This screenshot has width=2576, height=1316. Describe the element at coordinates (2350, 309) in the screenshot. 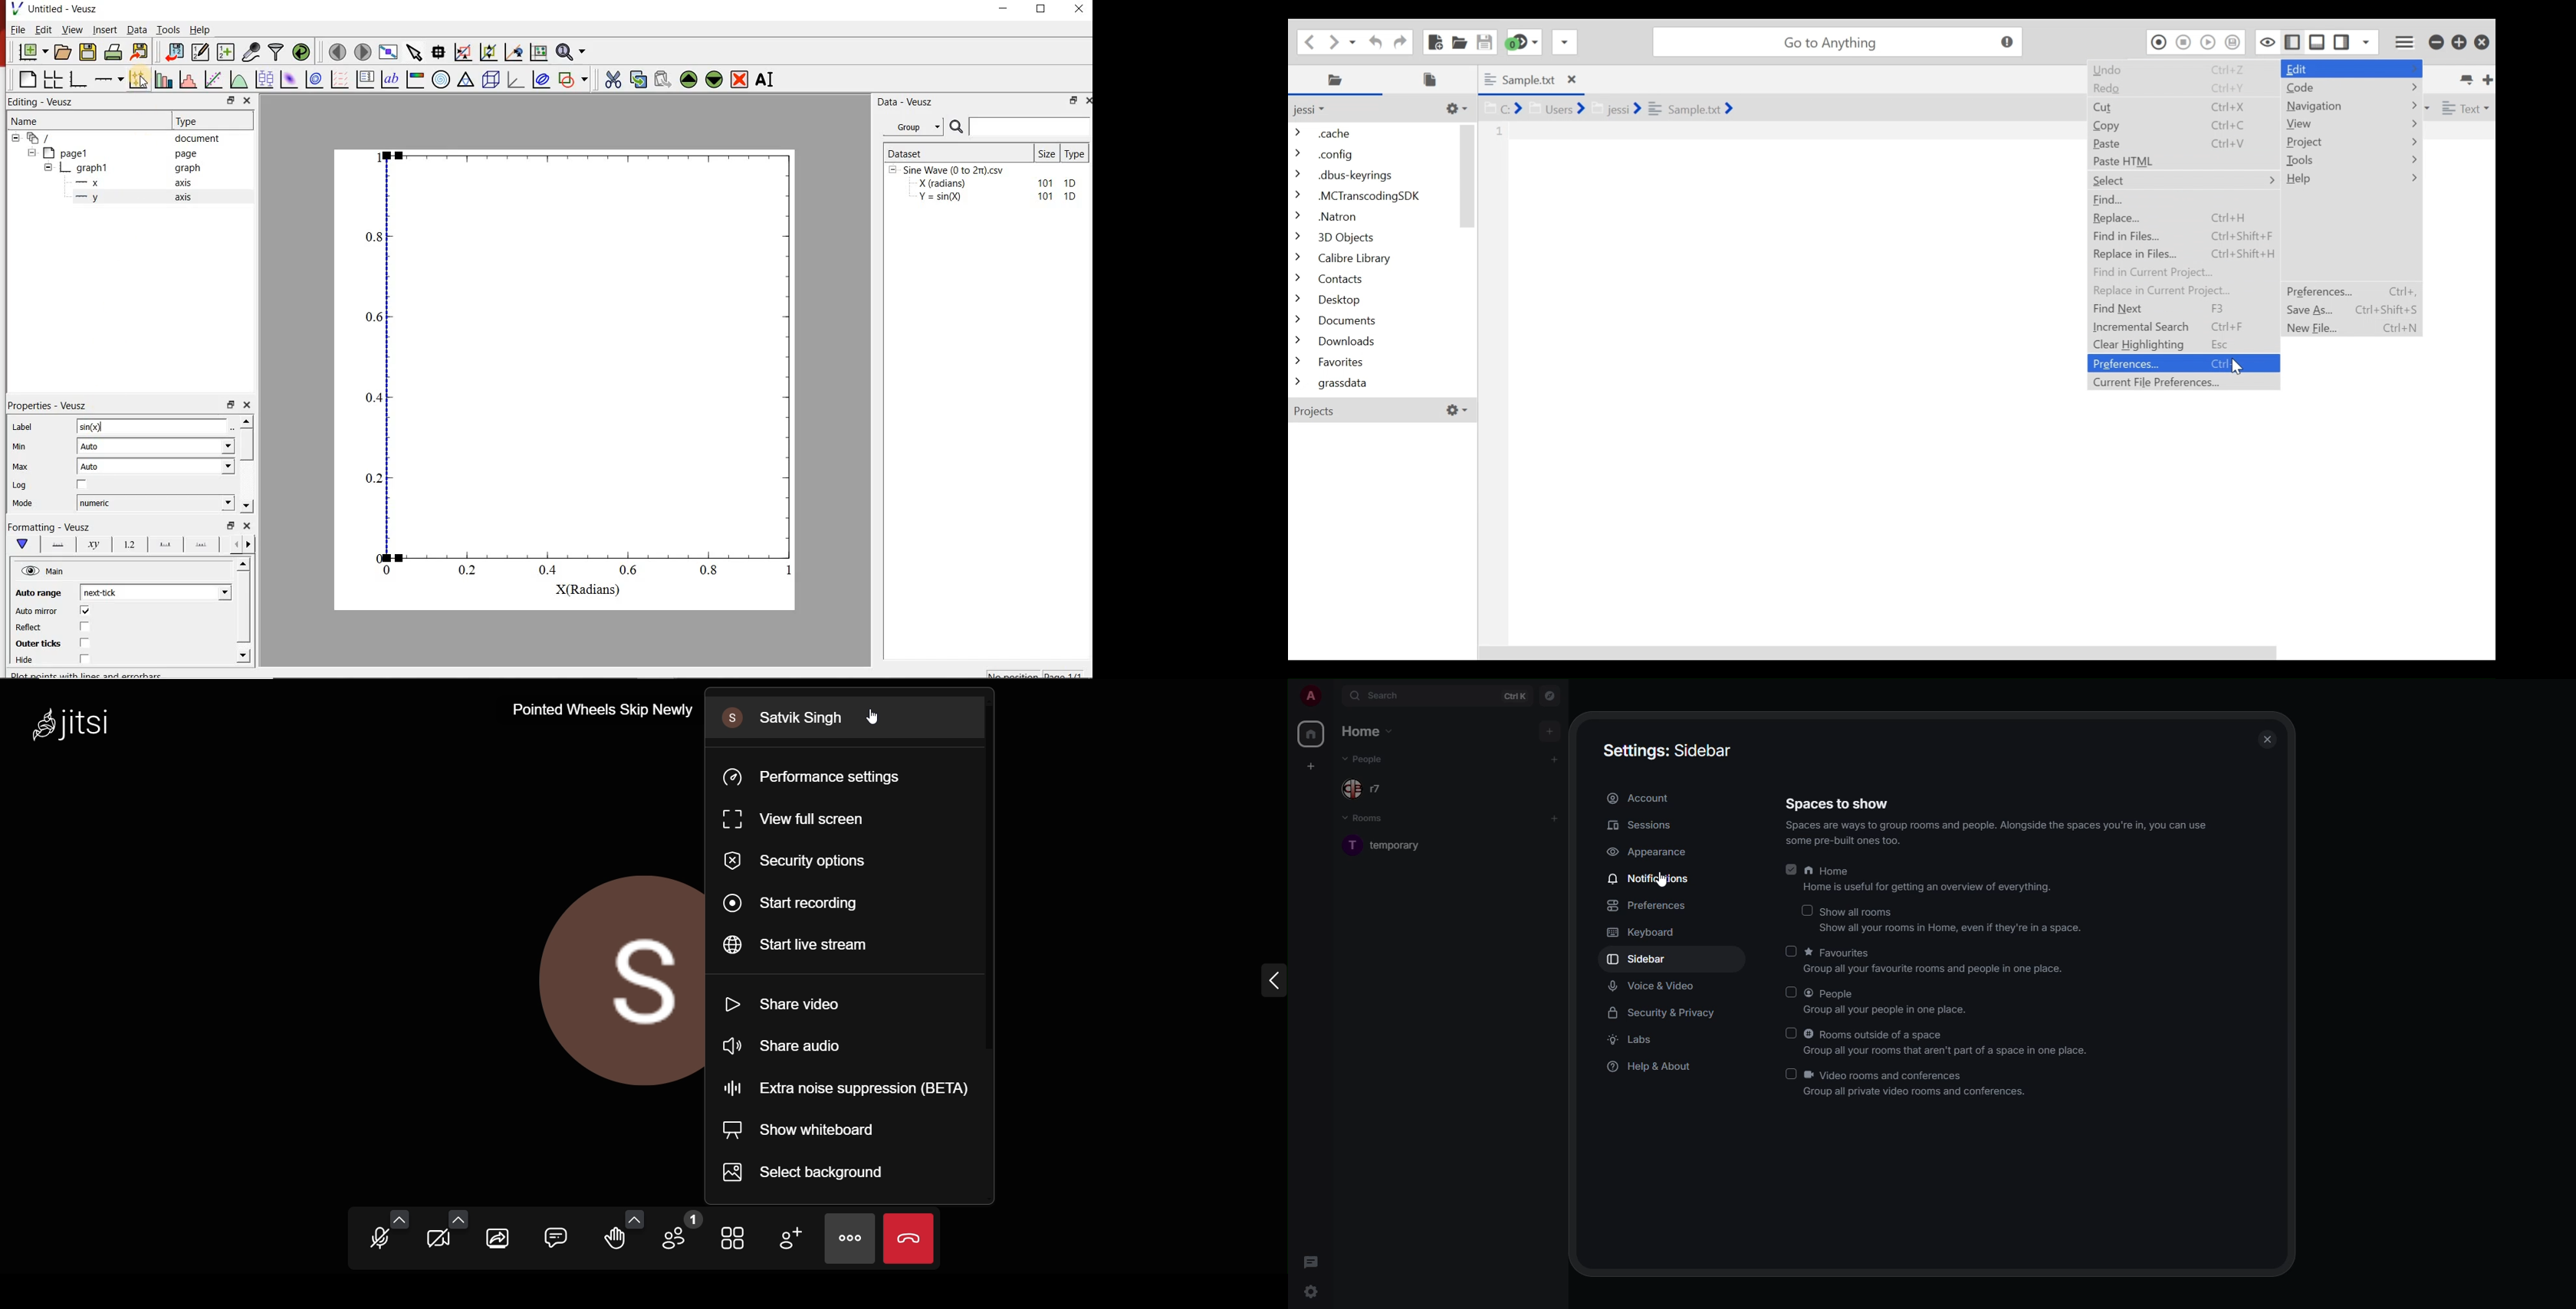

I see `Save As` at that location.